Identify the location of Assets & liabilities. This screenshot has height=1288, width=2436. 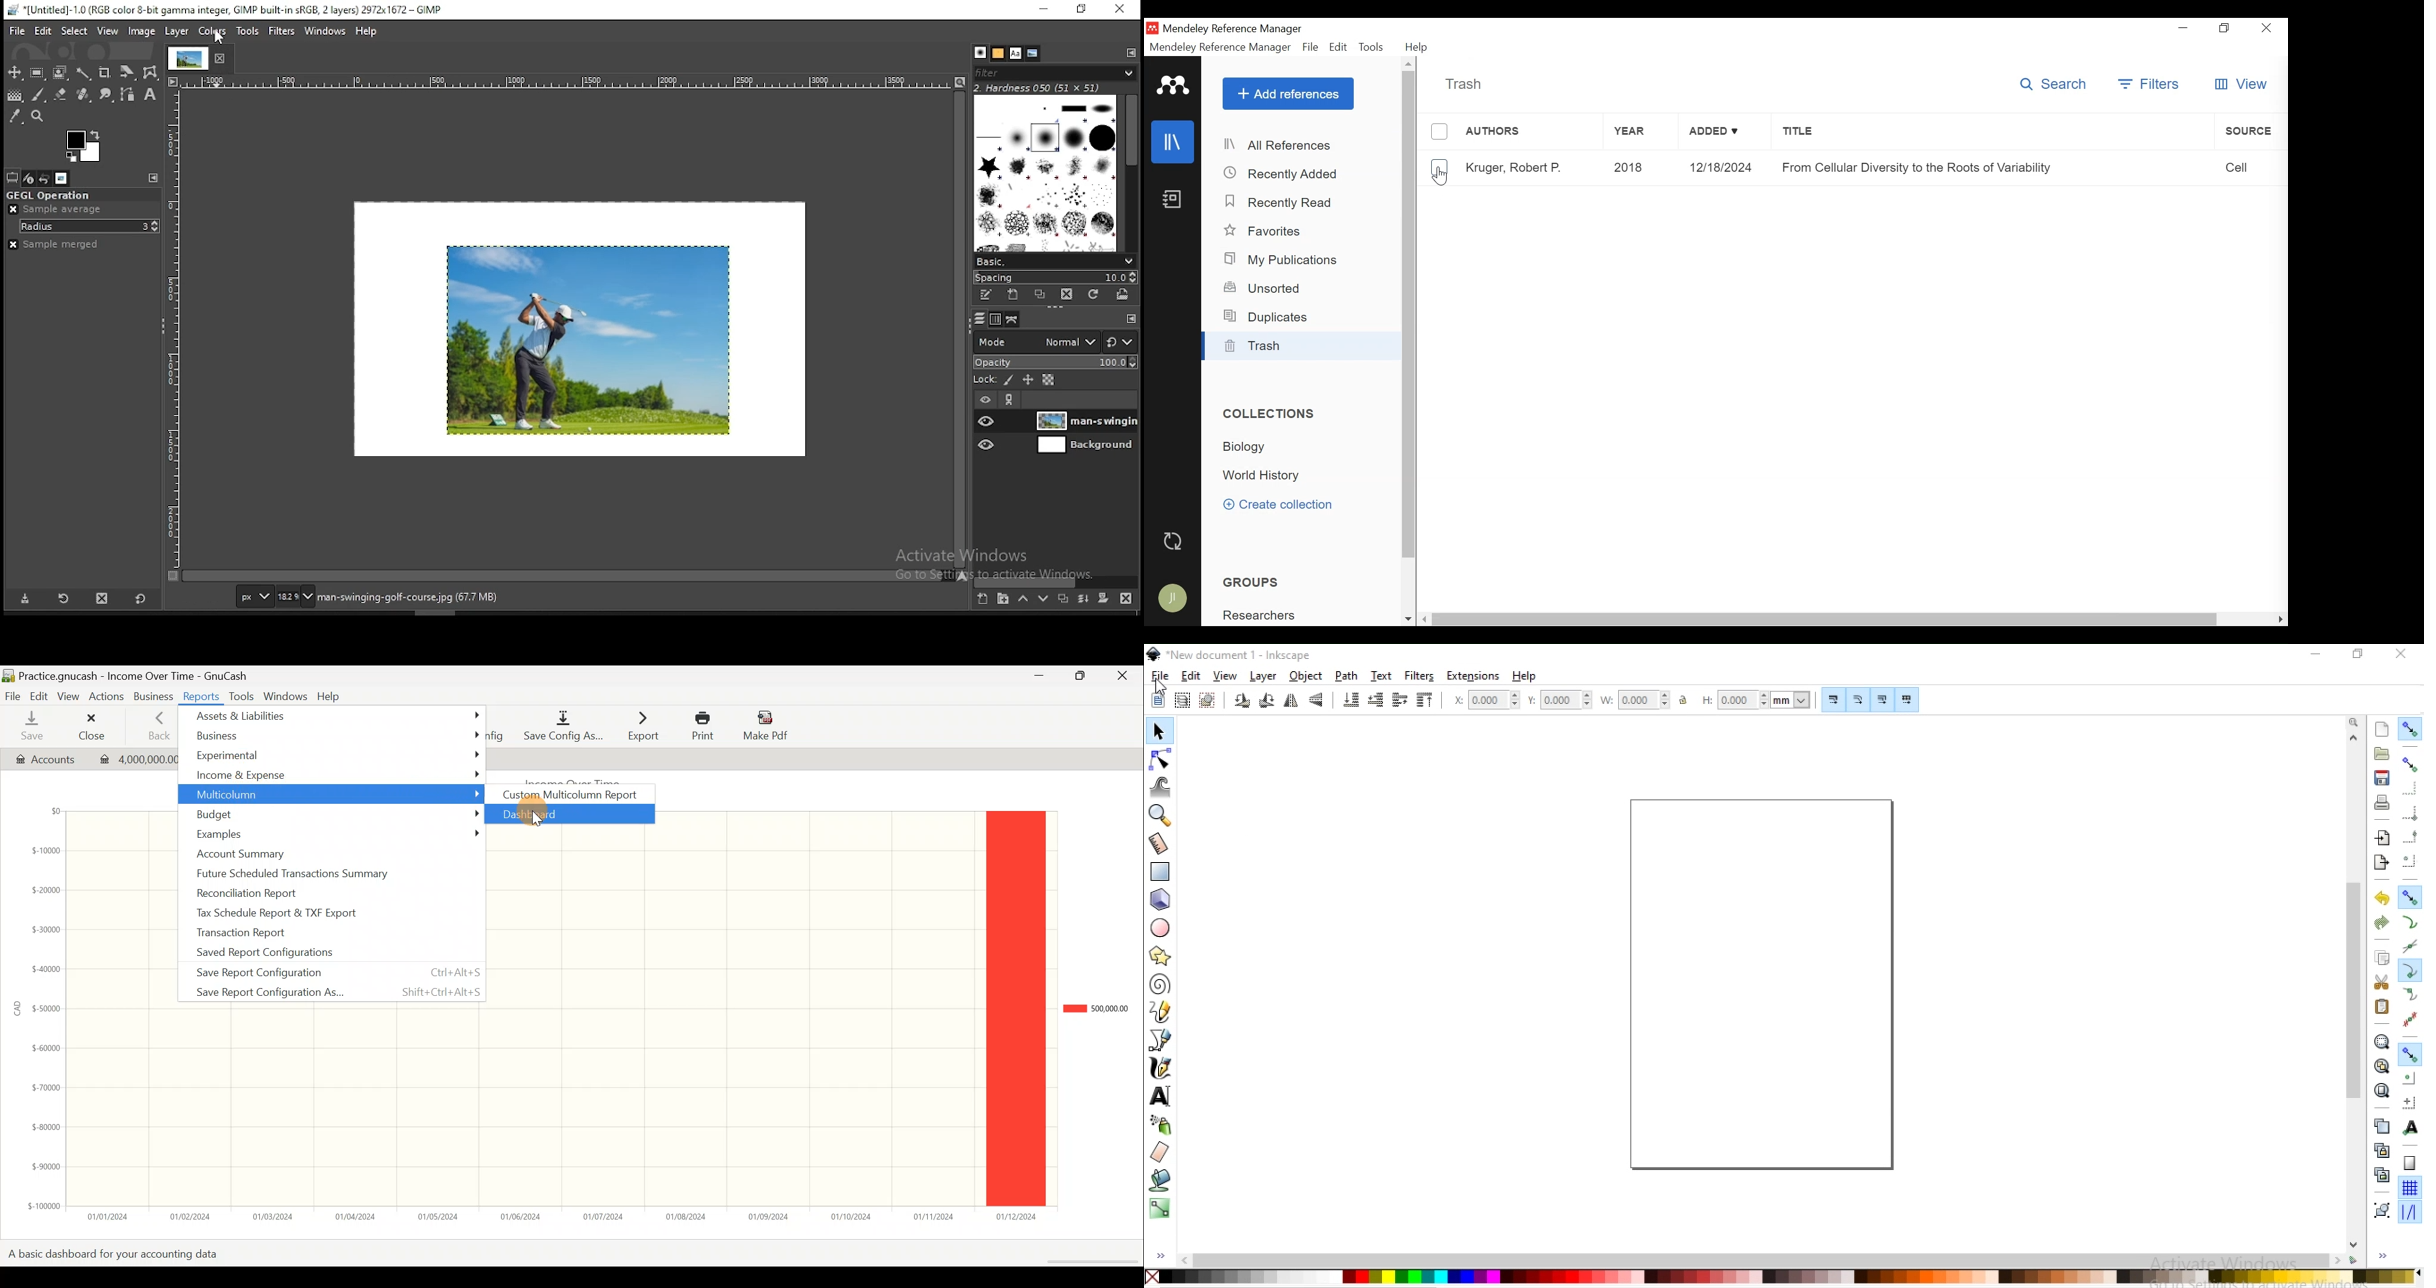
(332, 715).